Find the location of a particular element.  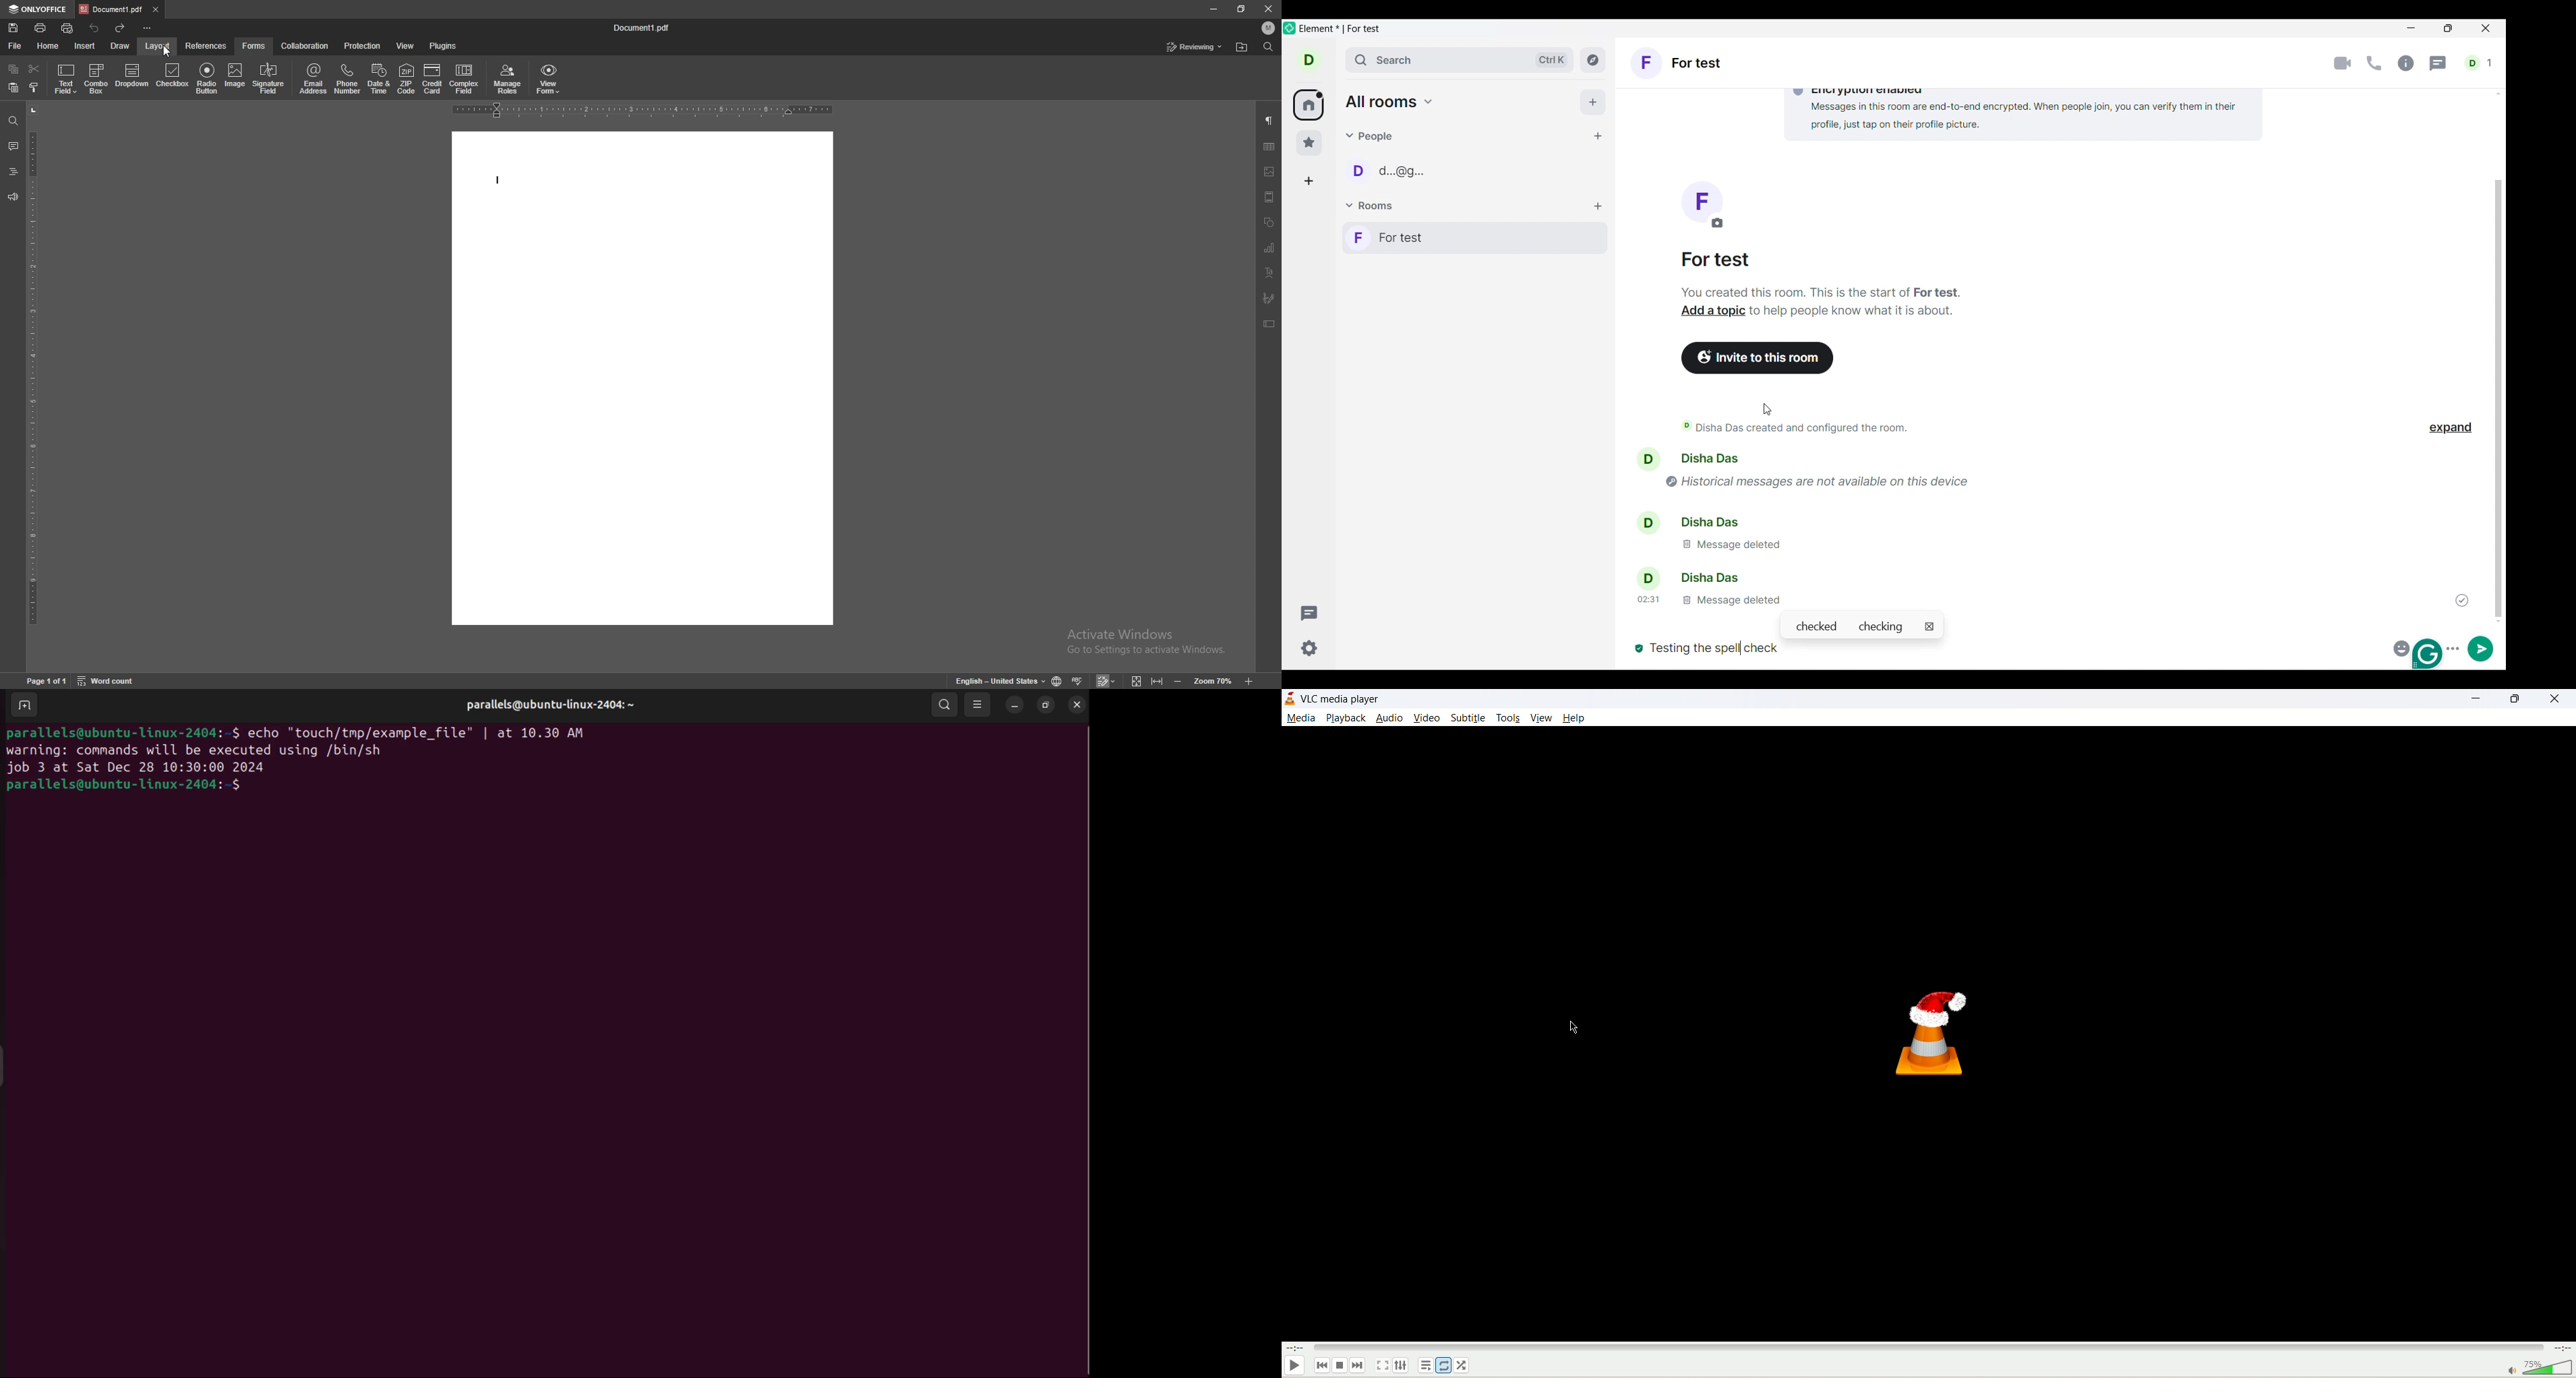

home is located at coordinates (49, 46).